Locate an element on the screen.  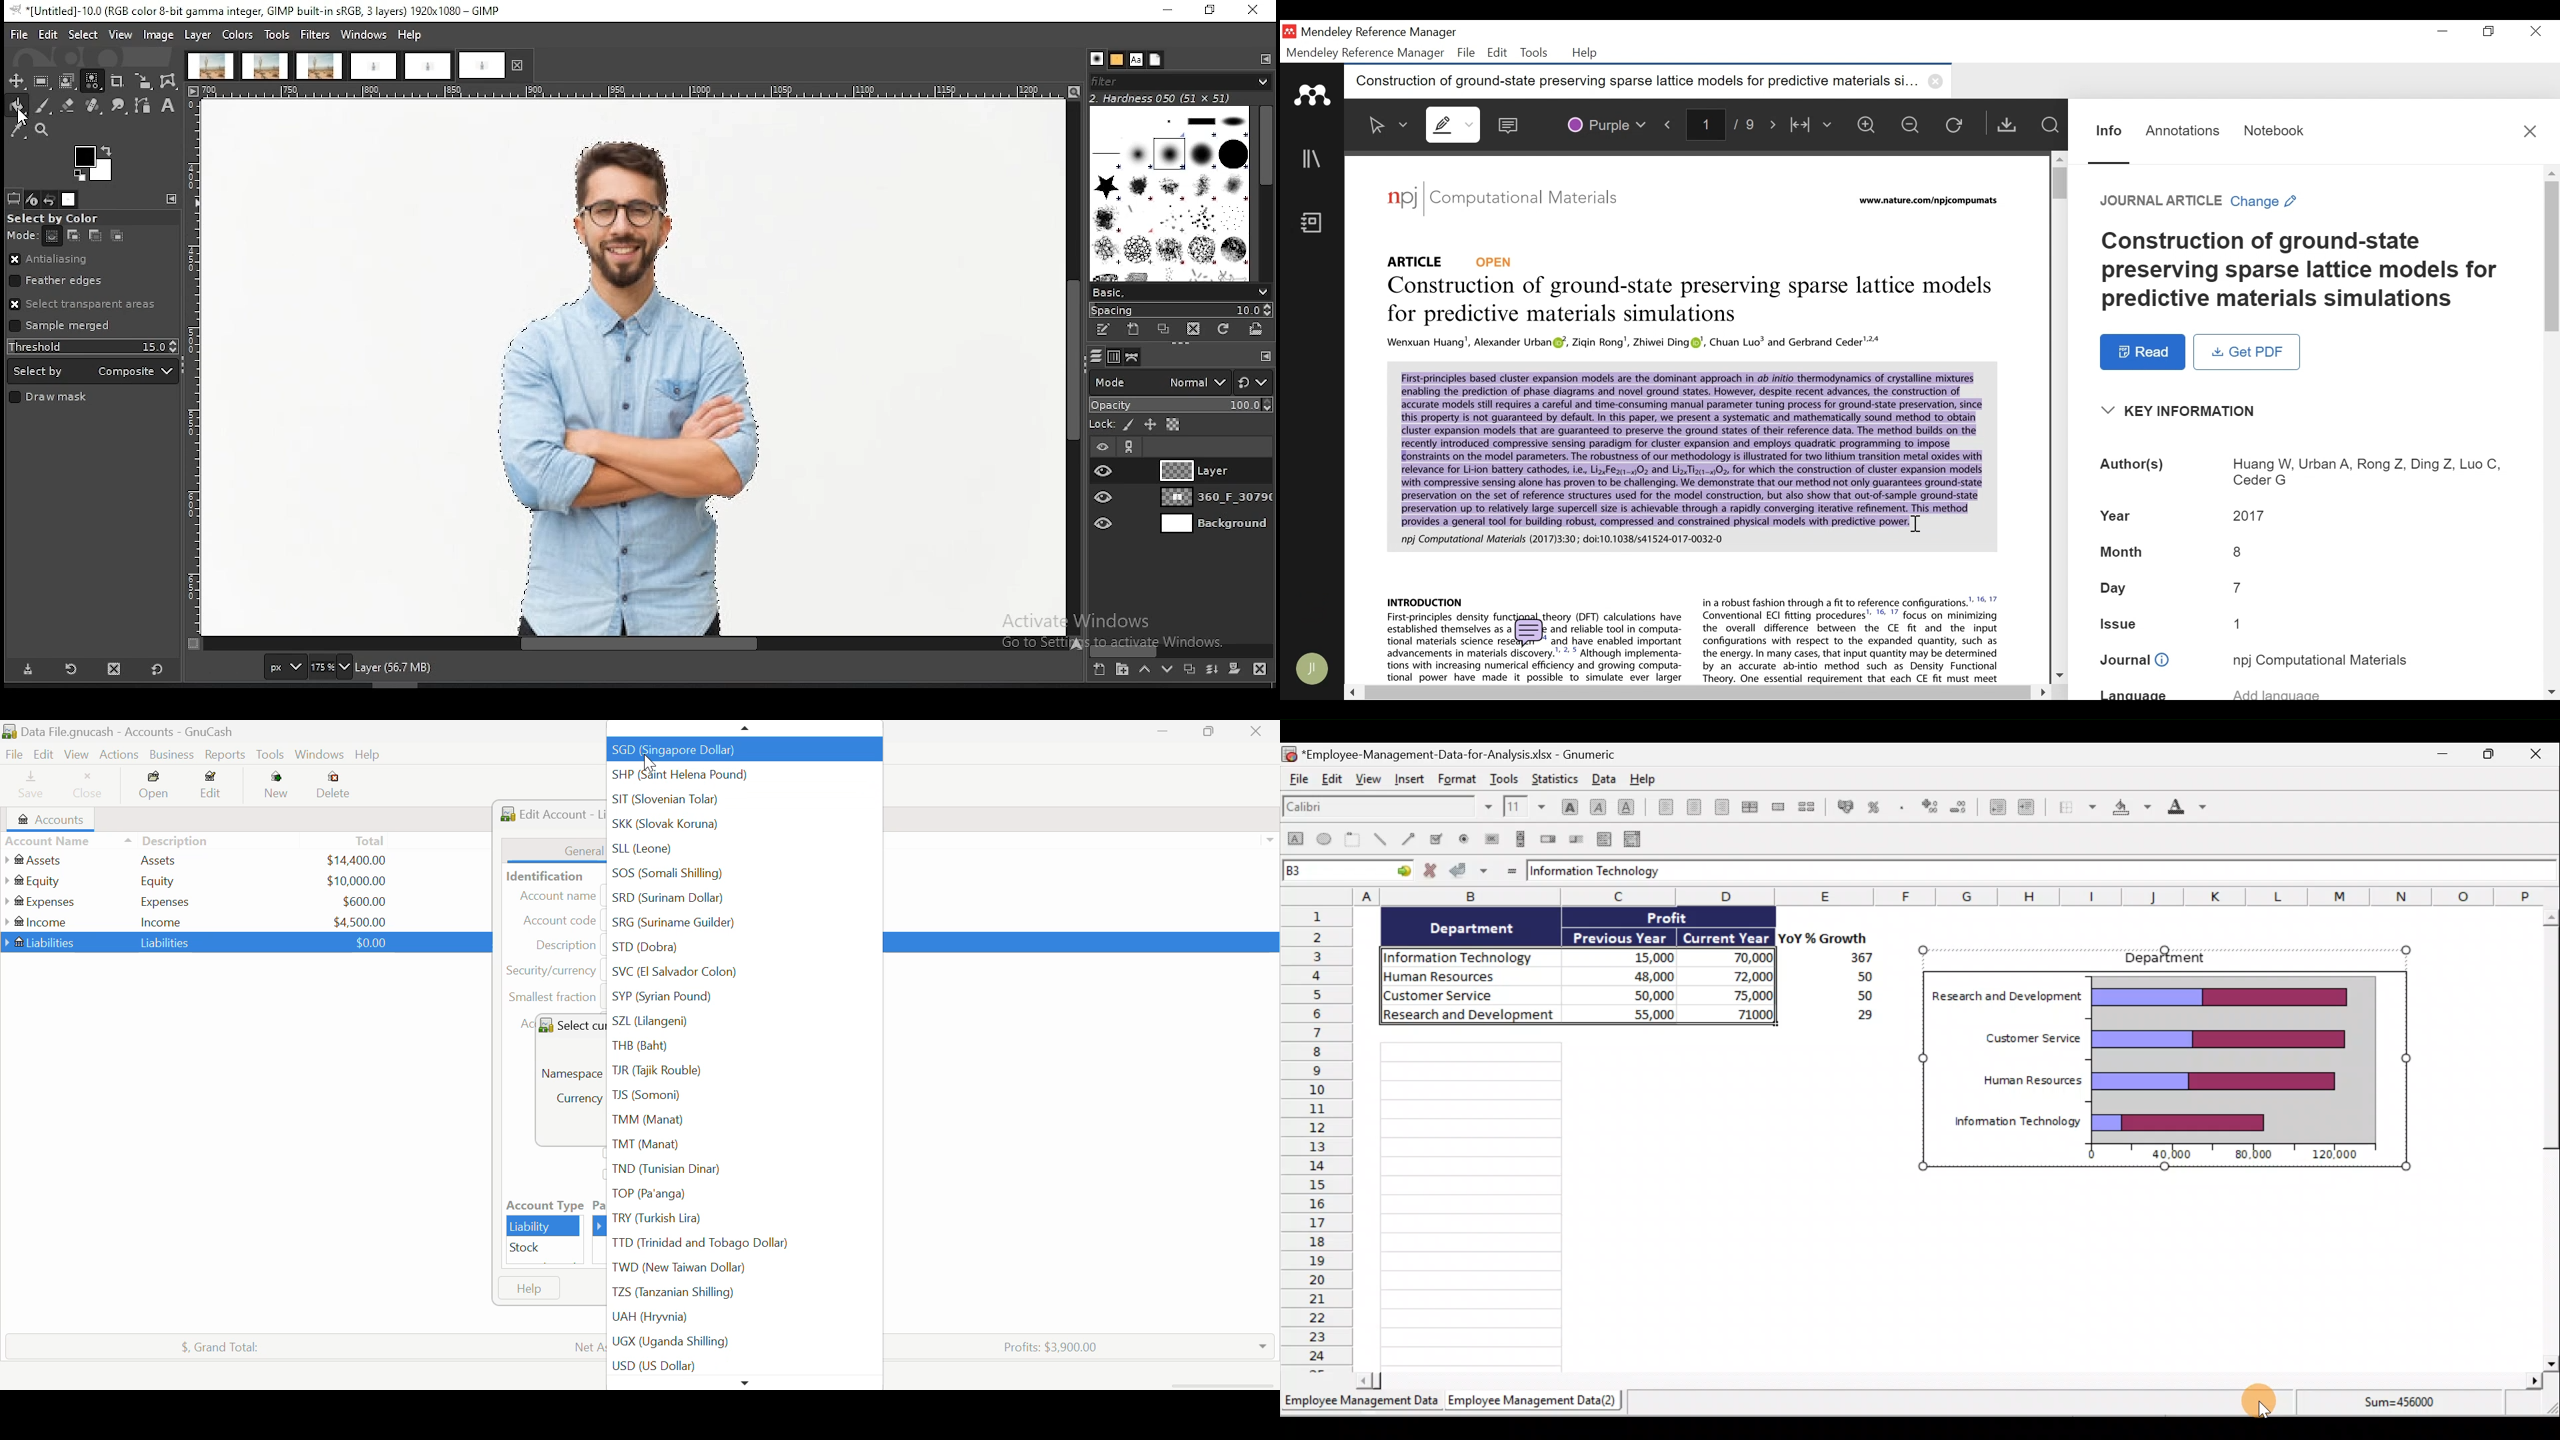
Get PDF is located at coordinates (2006, 124).